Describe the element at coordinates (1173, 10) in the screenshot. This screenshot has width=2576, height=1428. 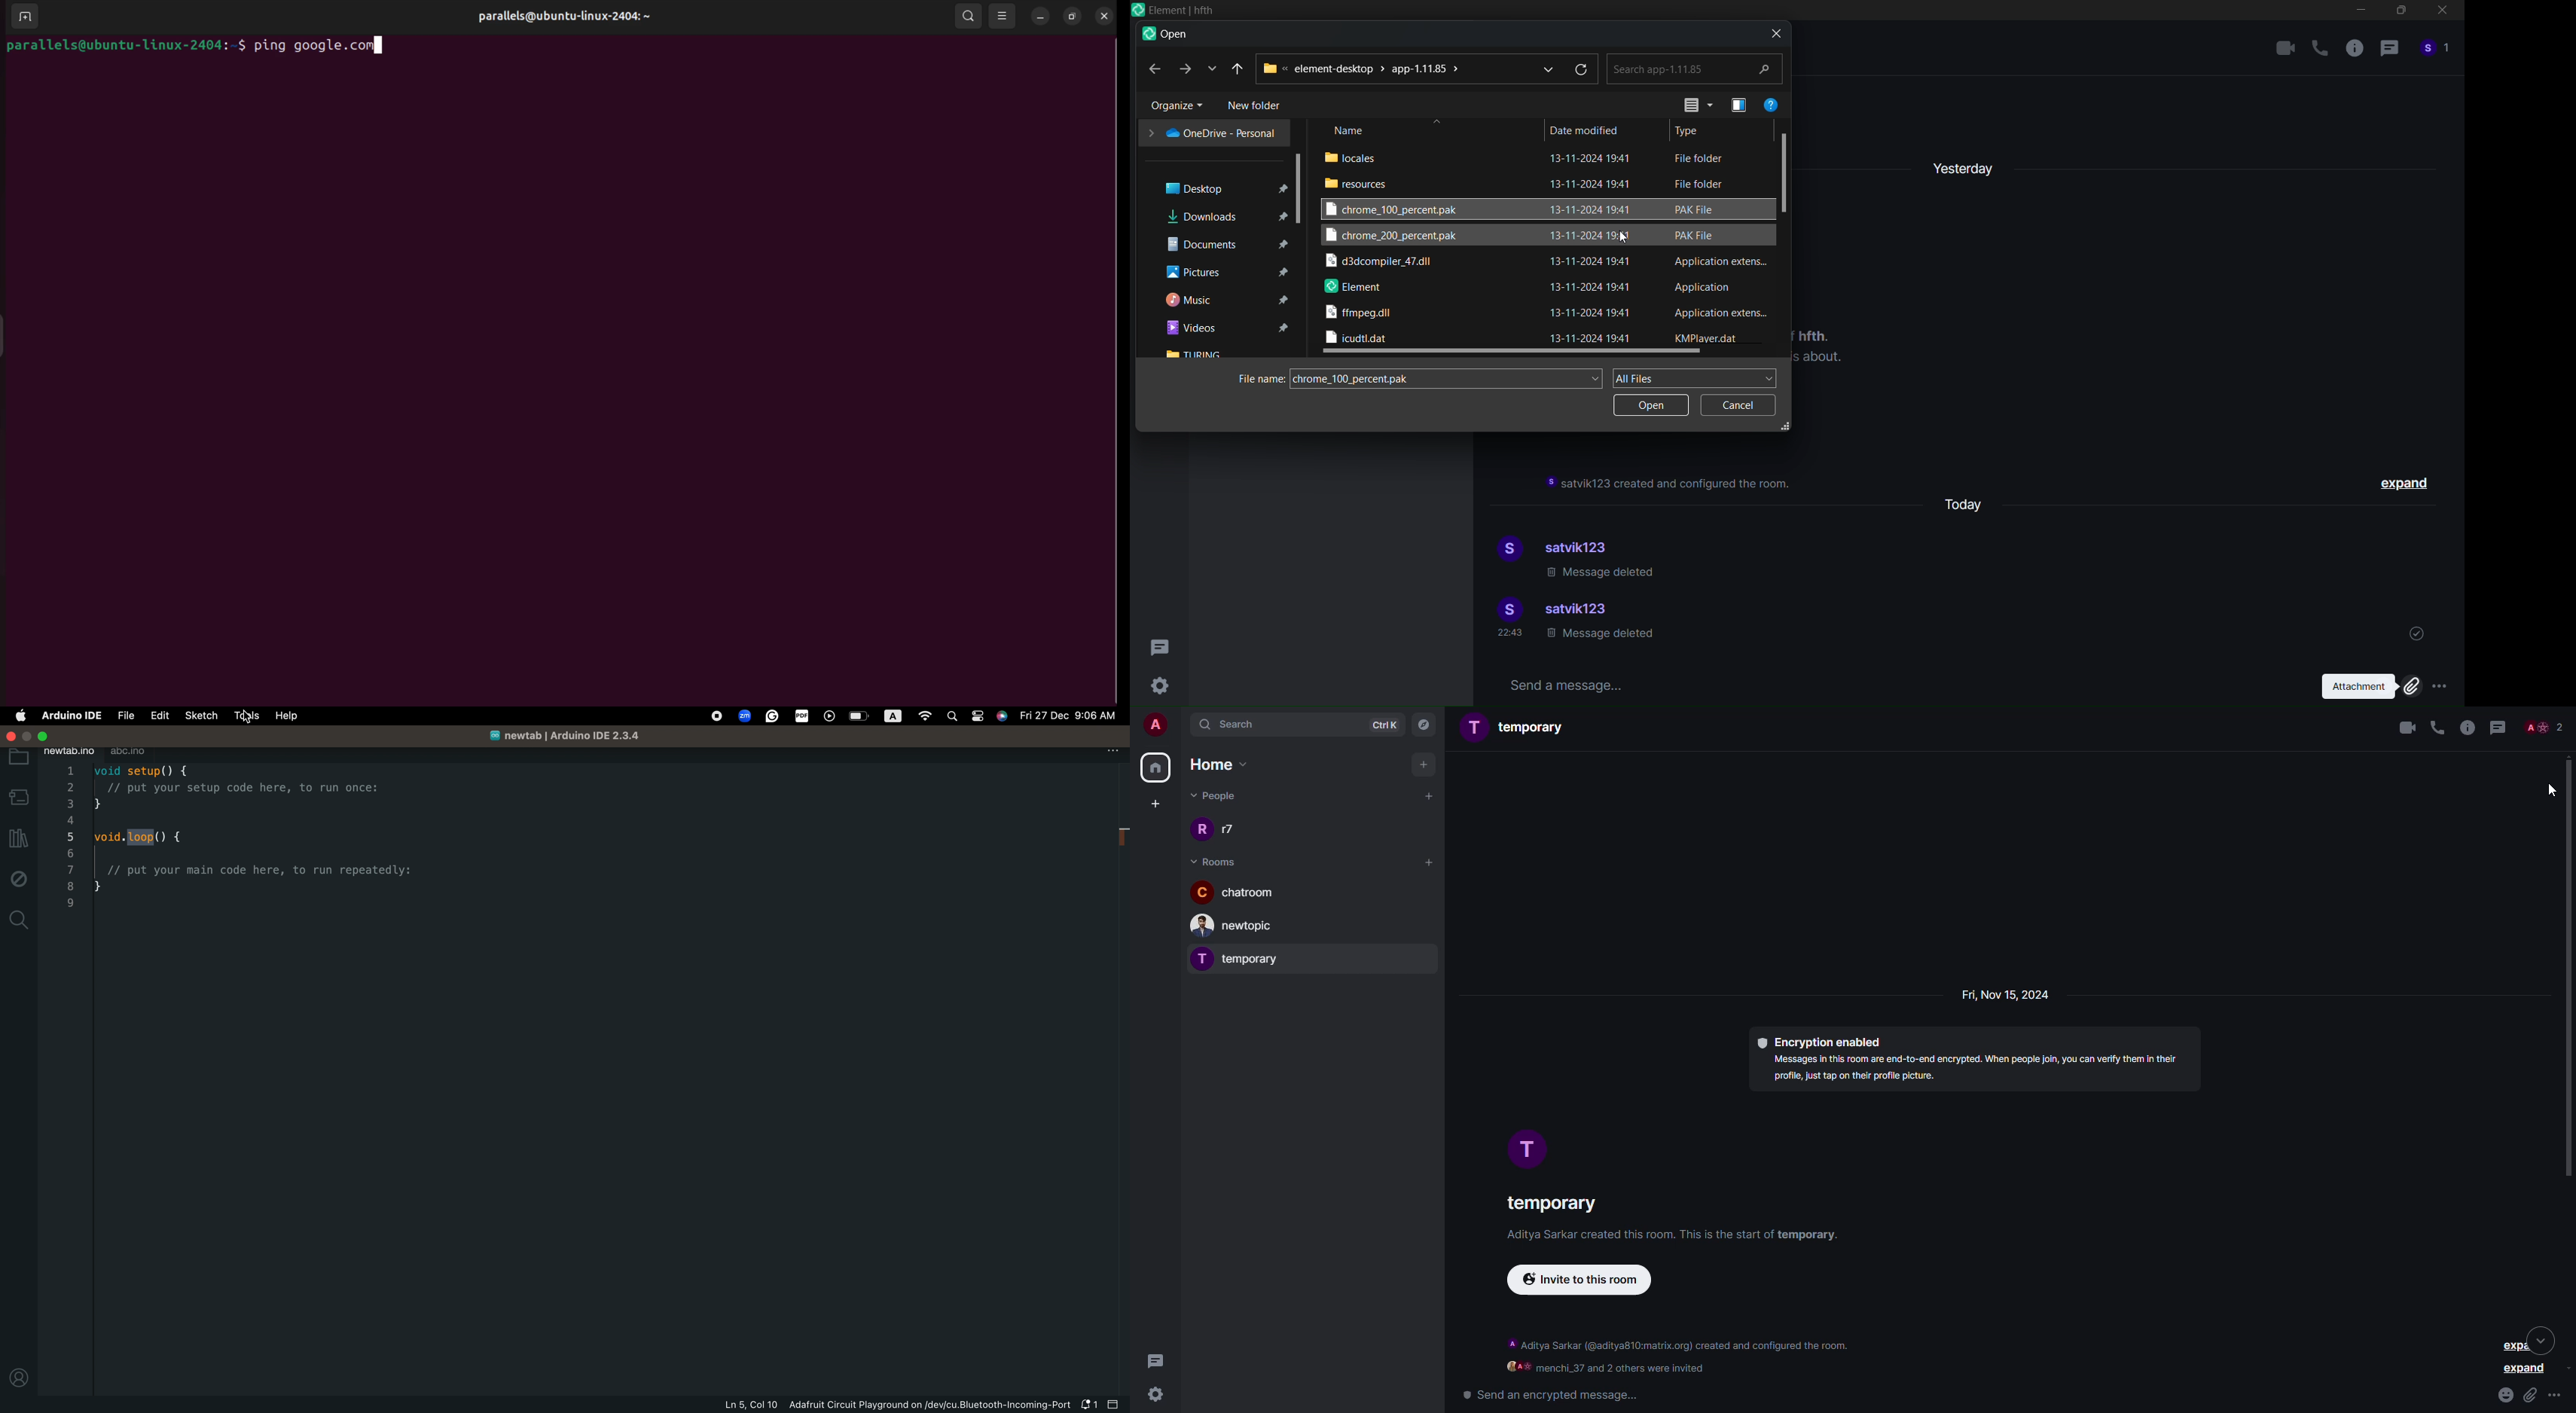
I see `Icon` at that location.